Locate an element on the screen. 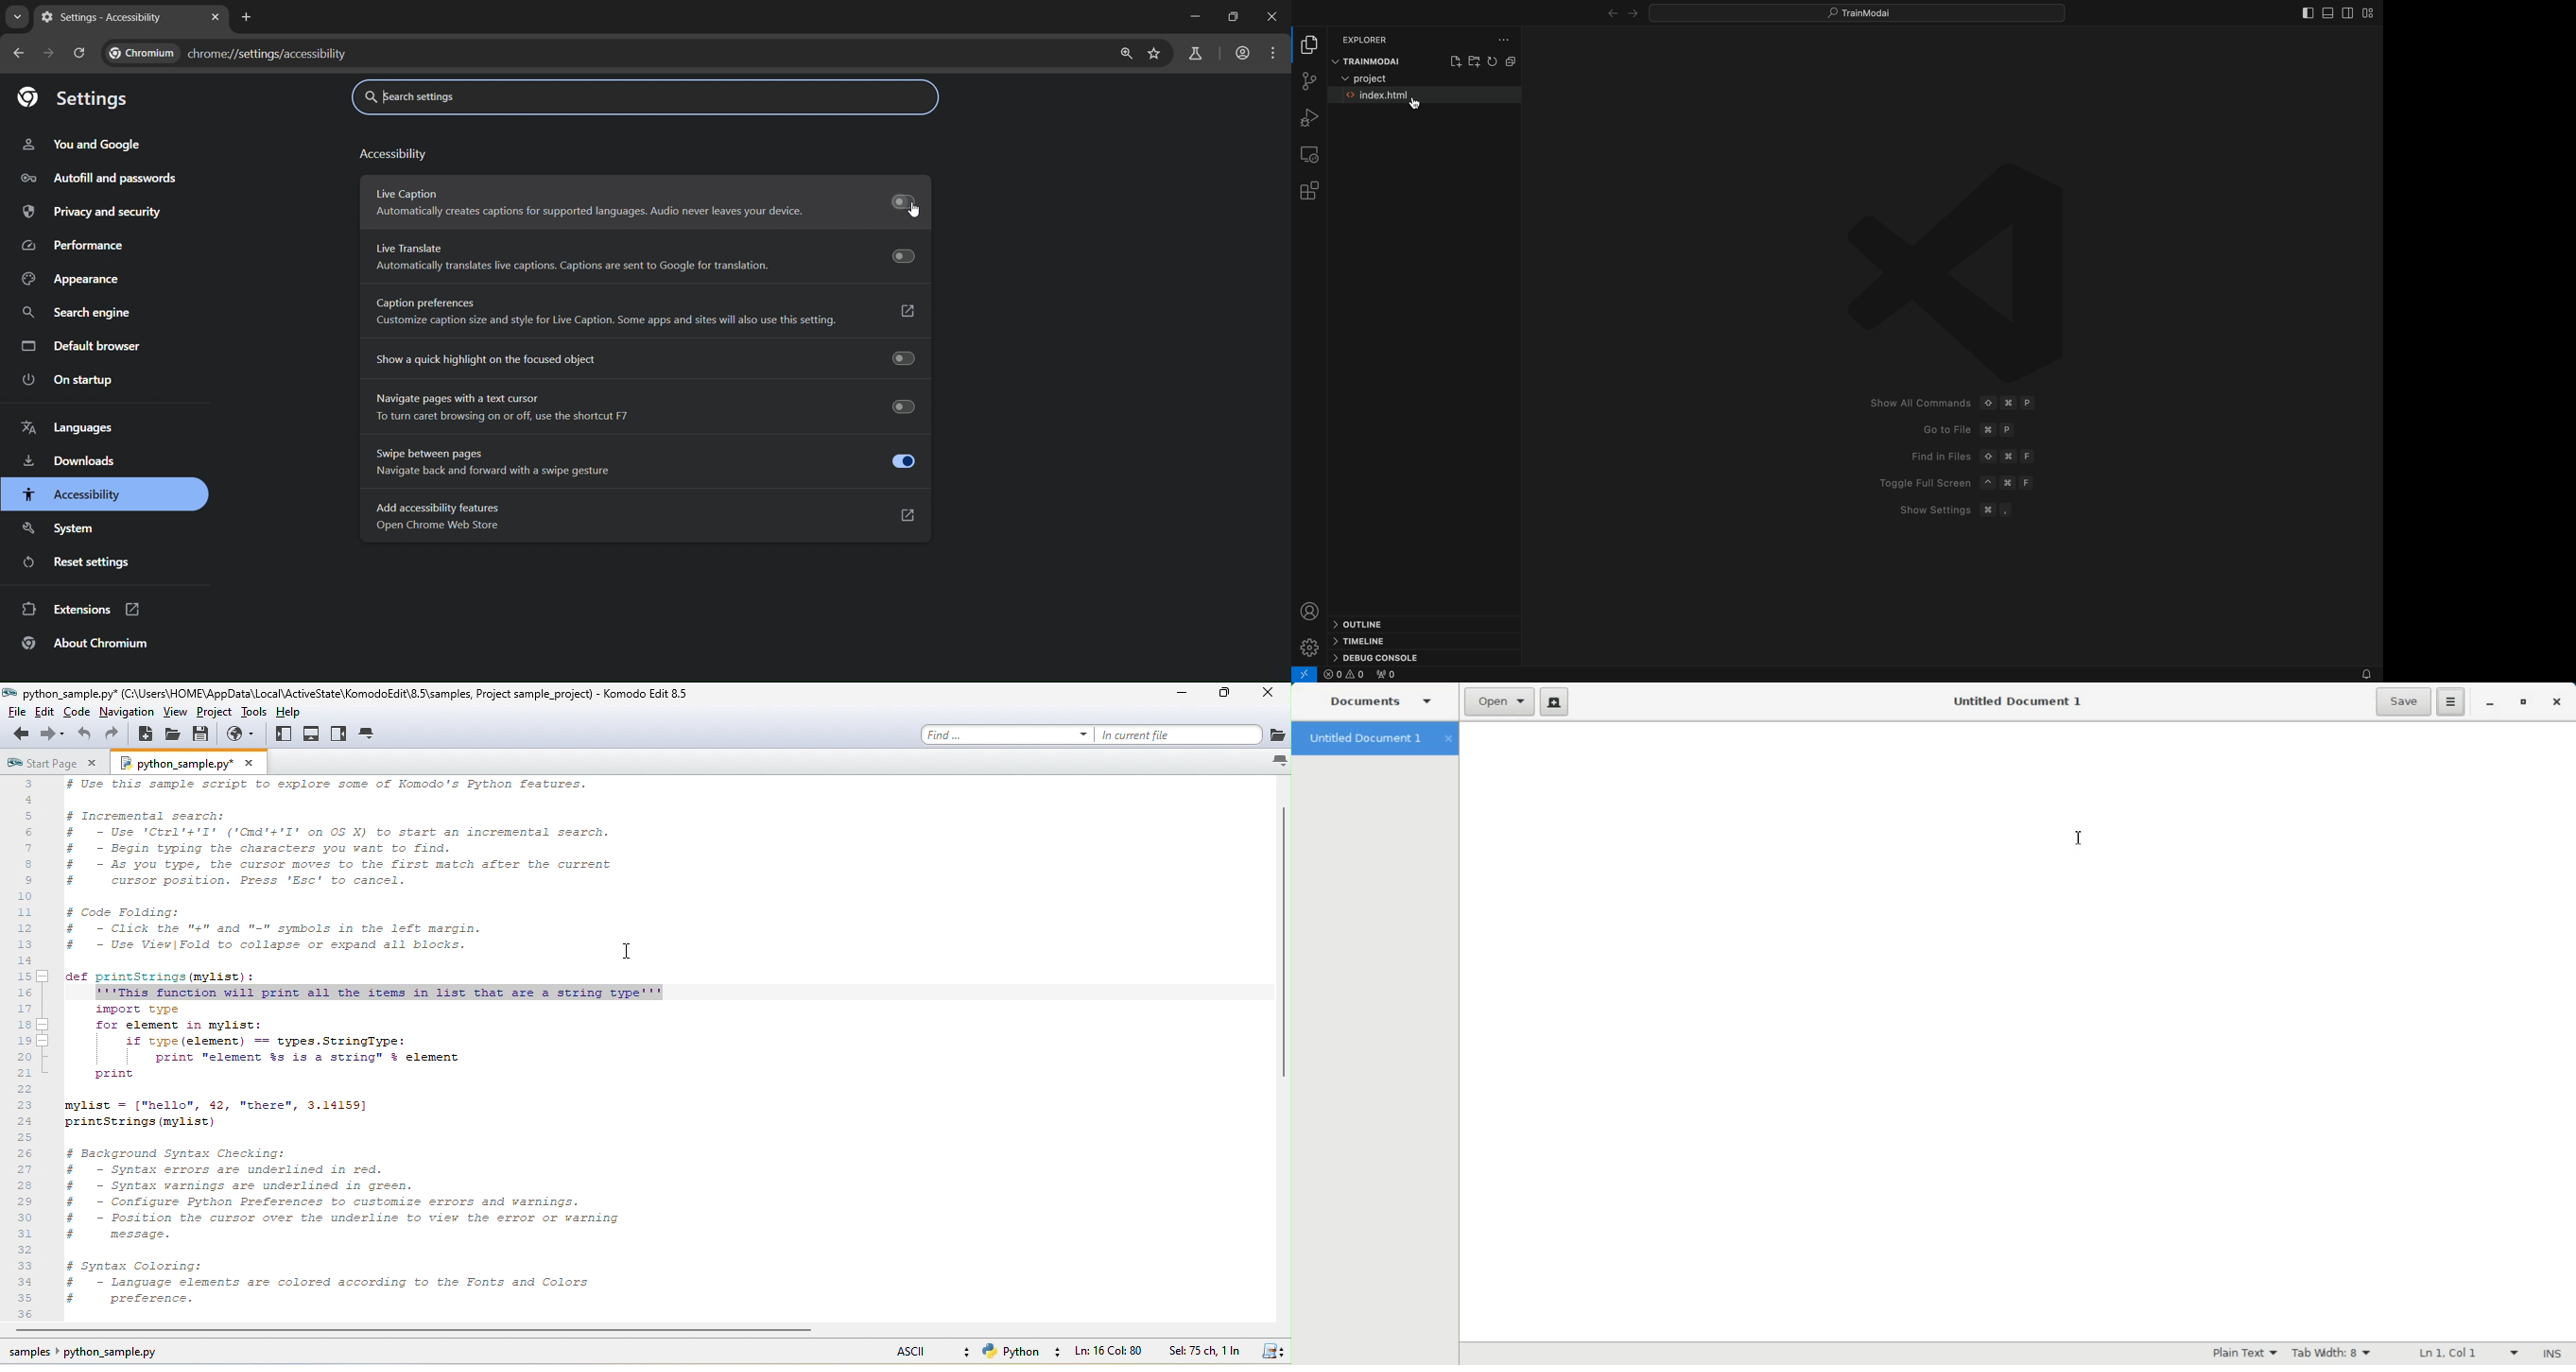  Untitled Document 1  is located at coordinates (1373, 739).